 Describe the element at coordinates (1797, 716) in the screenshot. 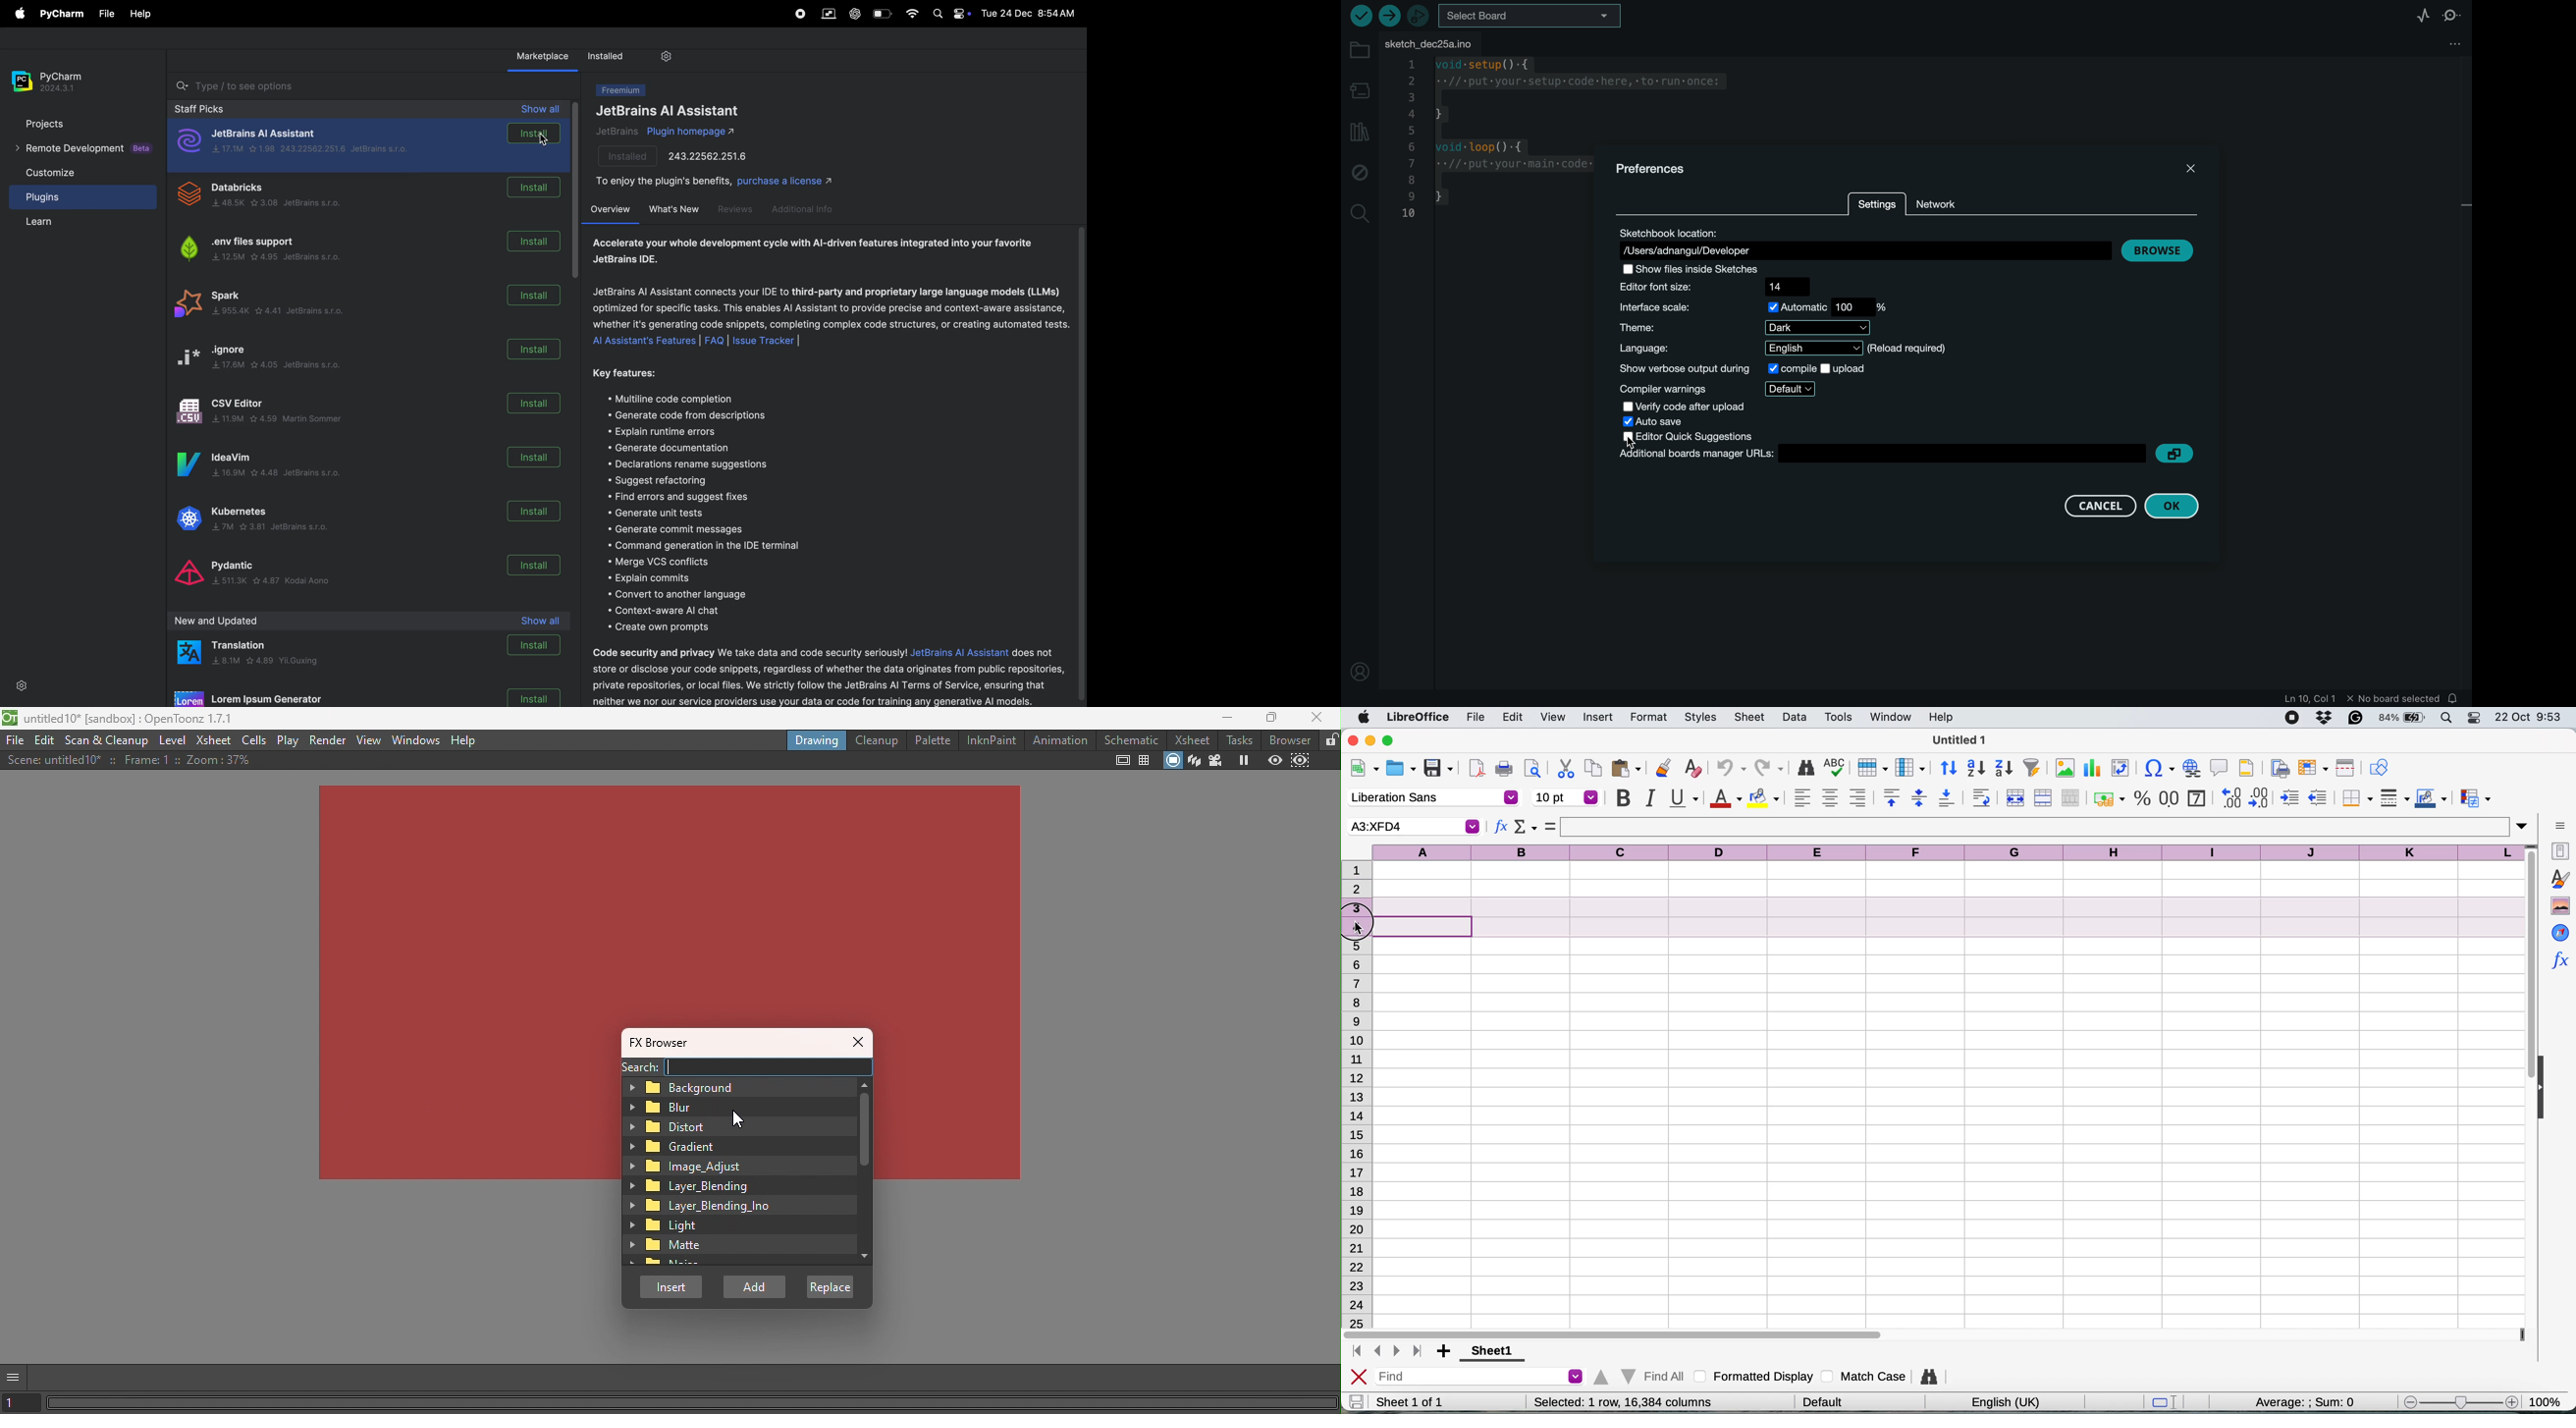

I see `data` at that location.